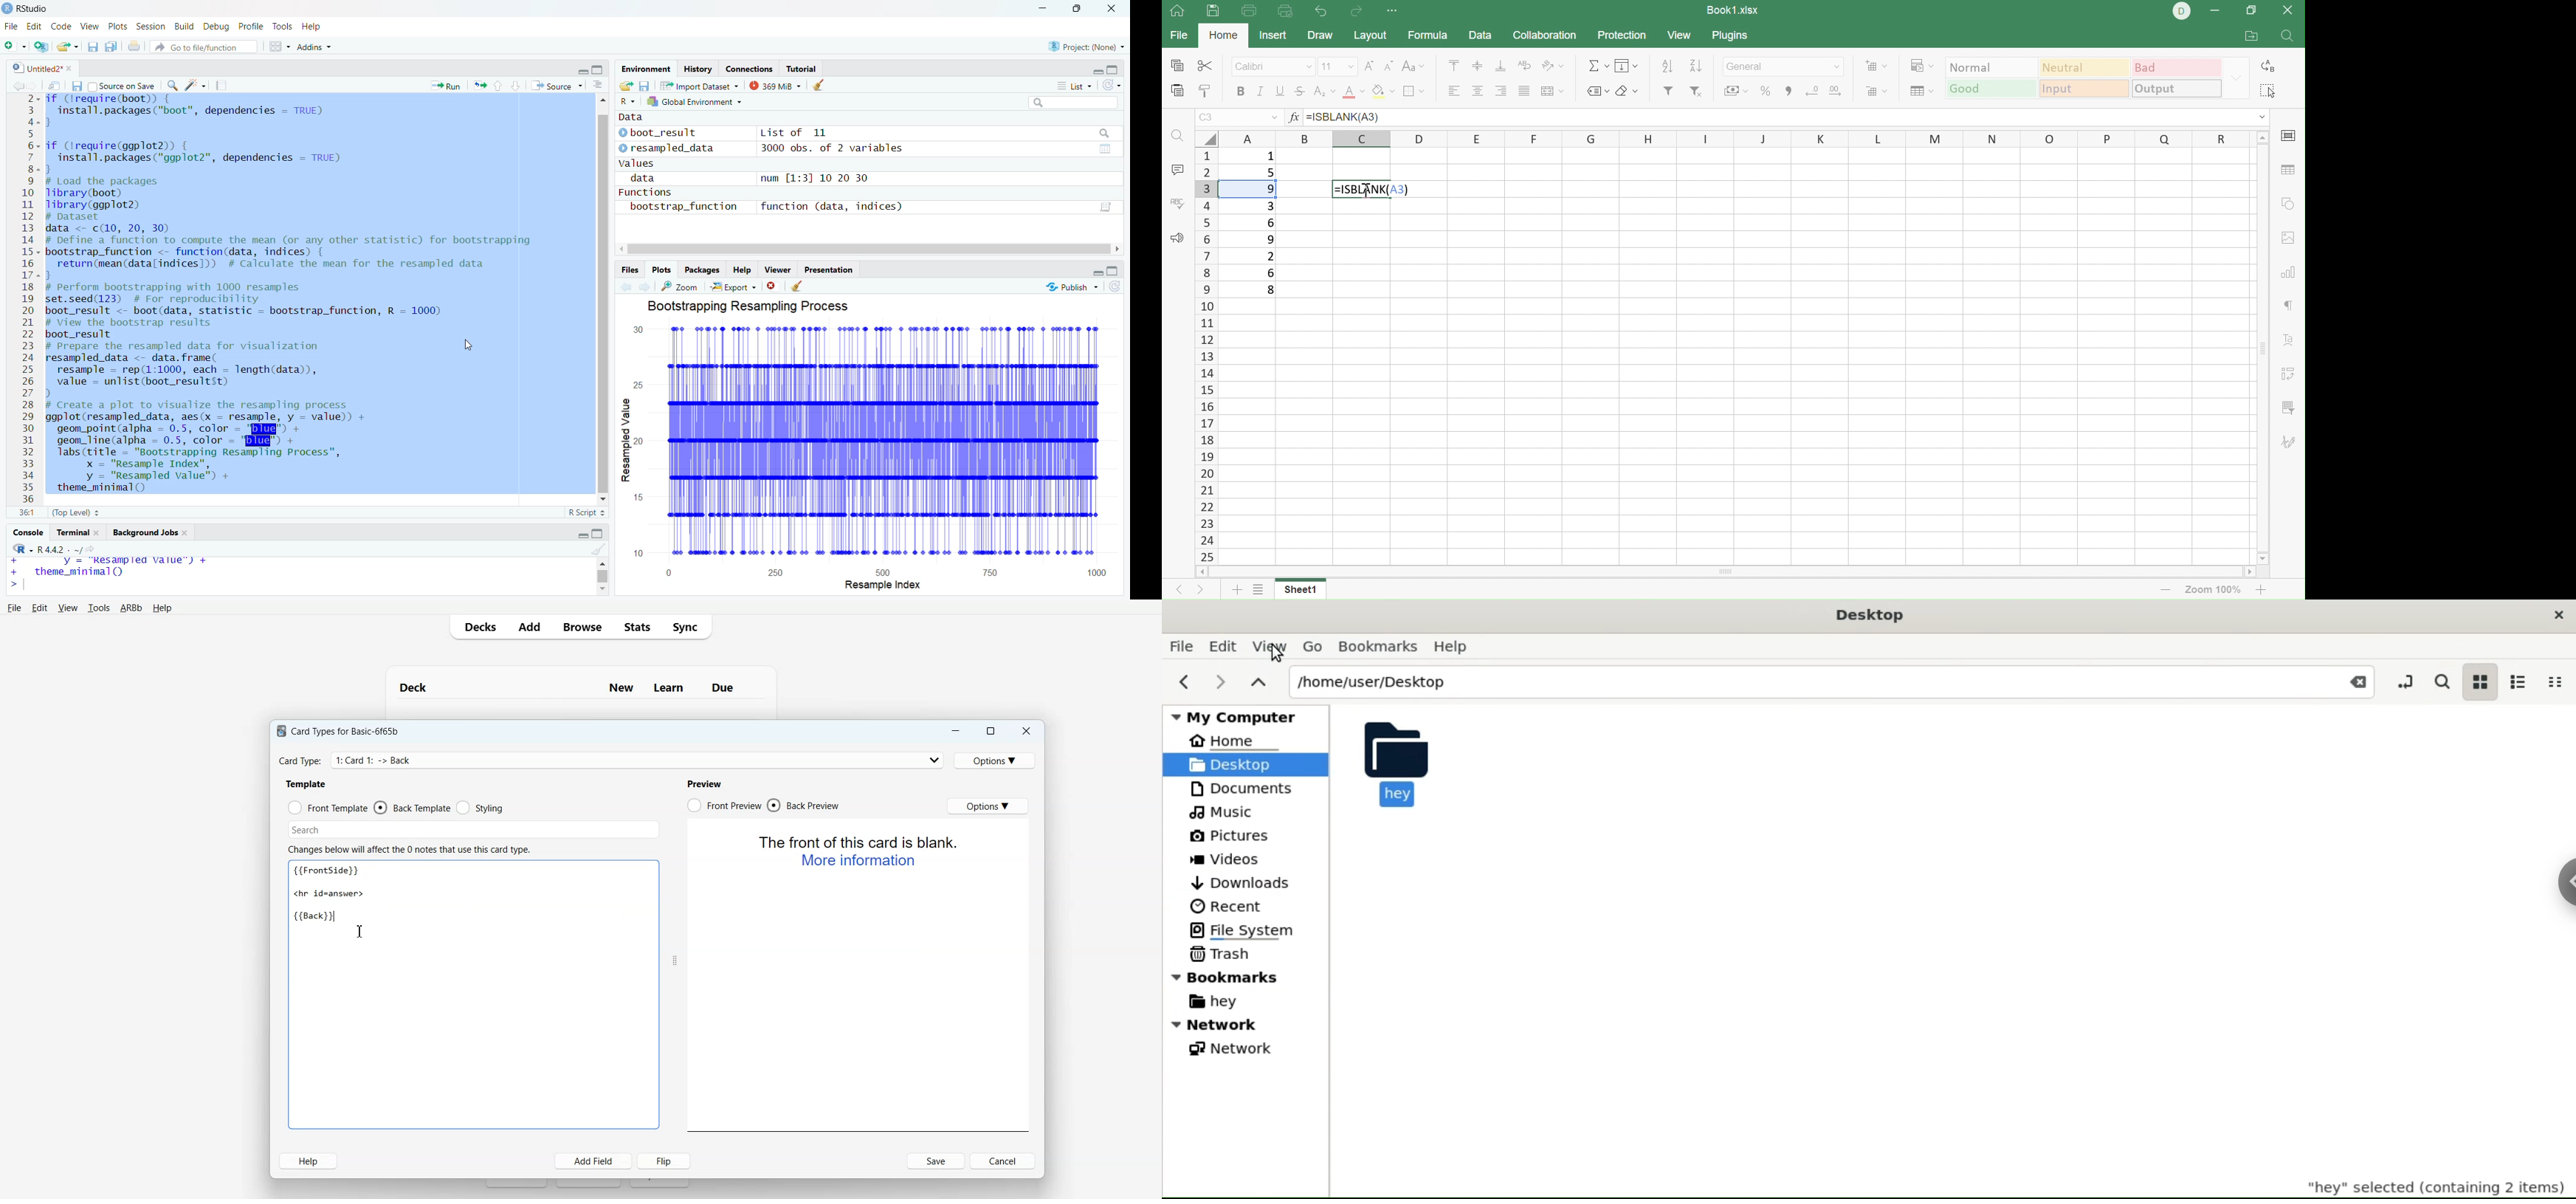 This screenshot has width=2576, height=1204. What do you see at coordinates (2272, 64) in the screenshot?
I see `Replace` at bounding box center [2272, 64].